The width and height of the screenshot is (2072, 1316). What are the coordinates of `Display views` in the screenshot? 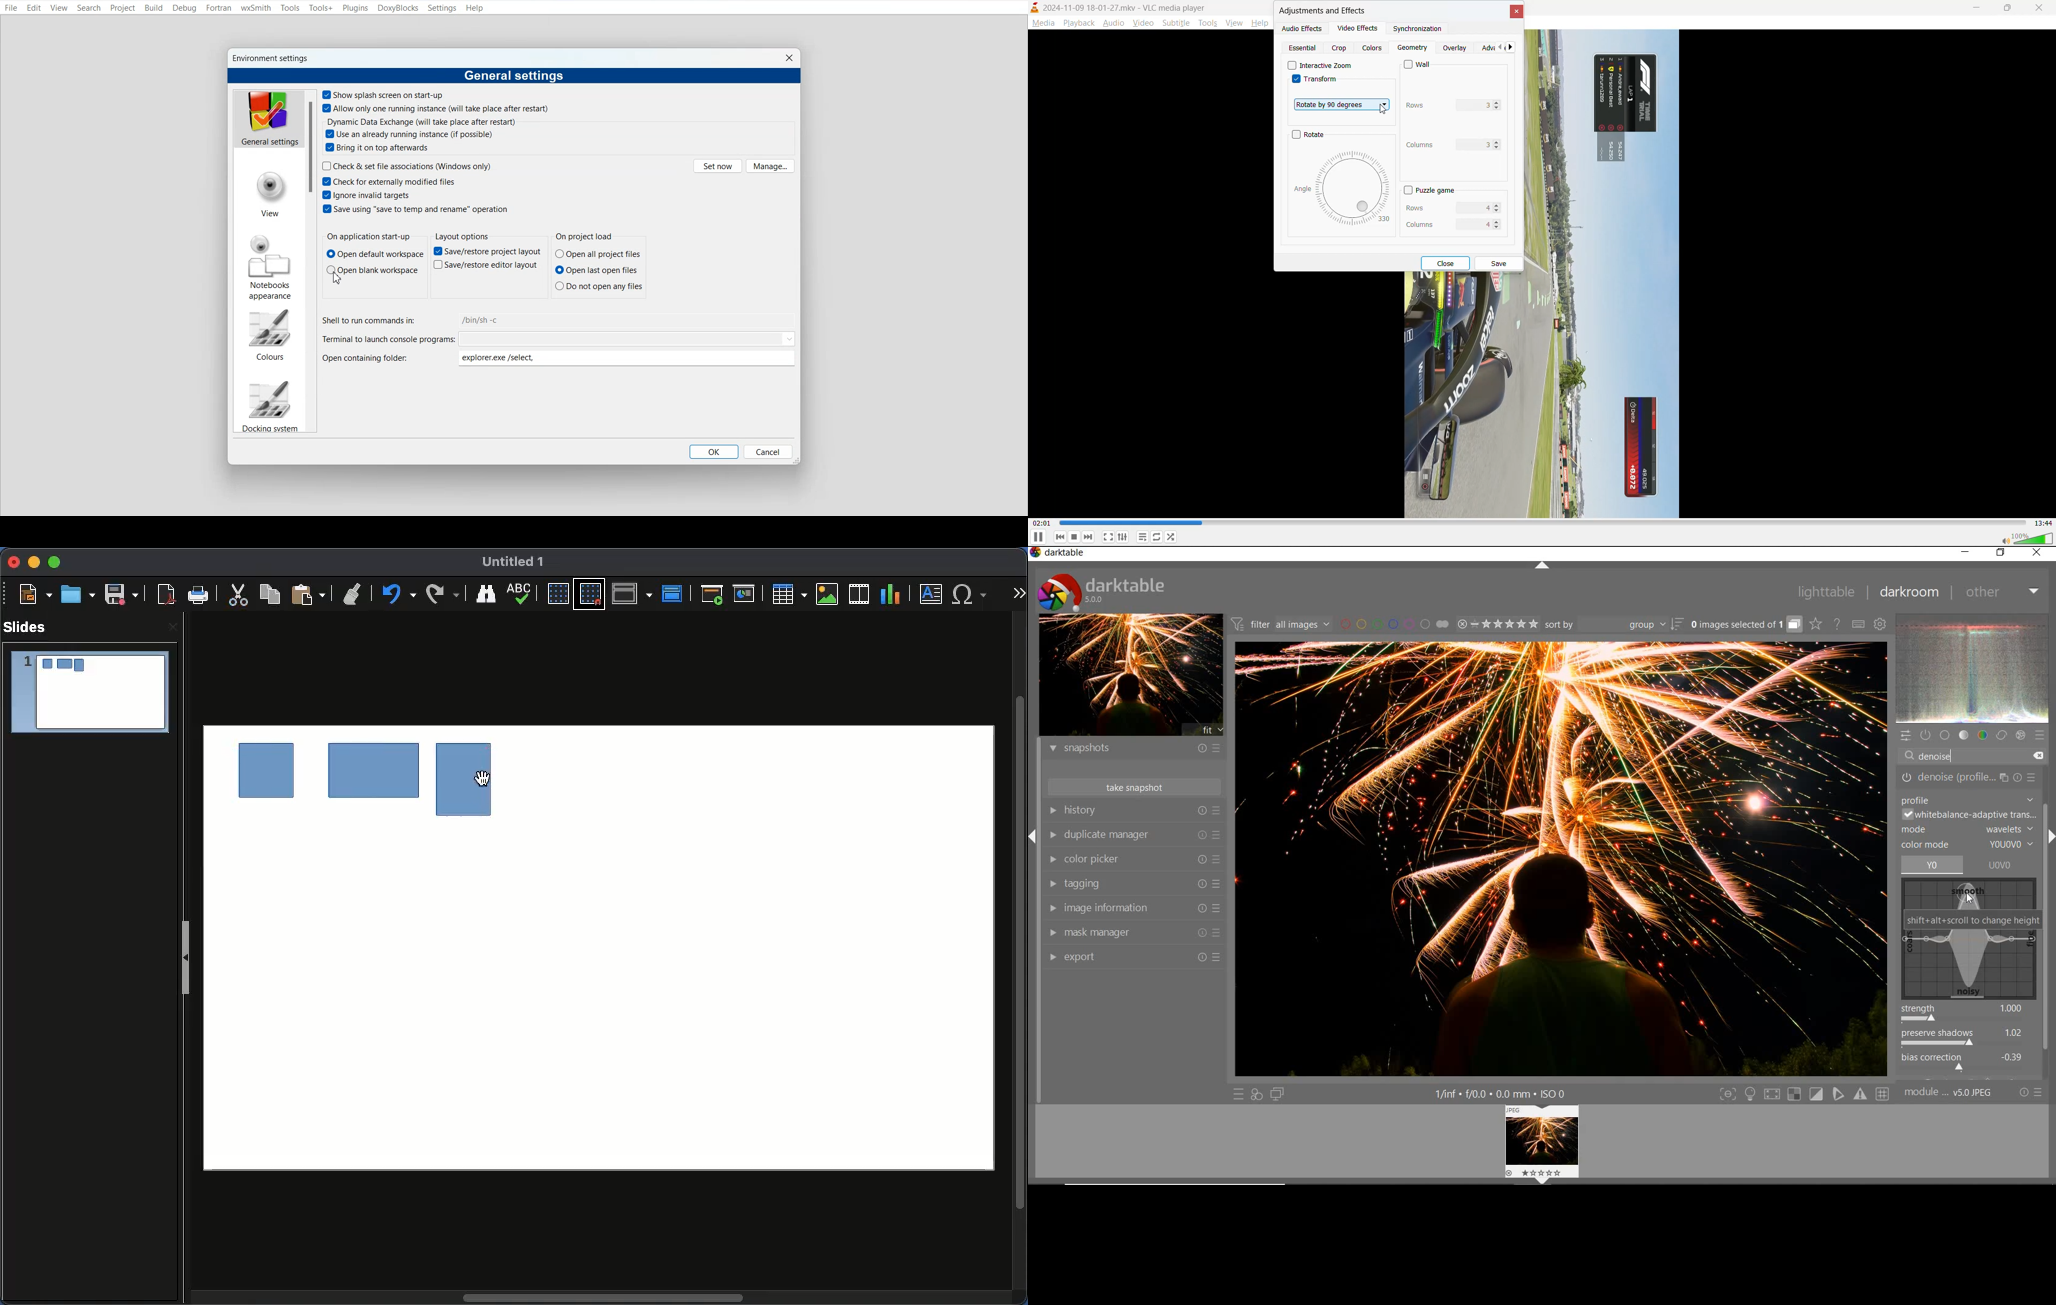 It's located at (632, 593).